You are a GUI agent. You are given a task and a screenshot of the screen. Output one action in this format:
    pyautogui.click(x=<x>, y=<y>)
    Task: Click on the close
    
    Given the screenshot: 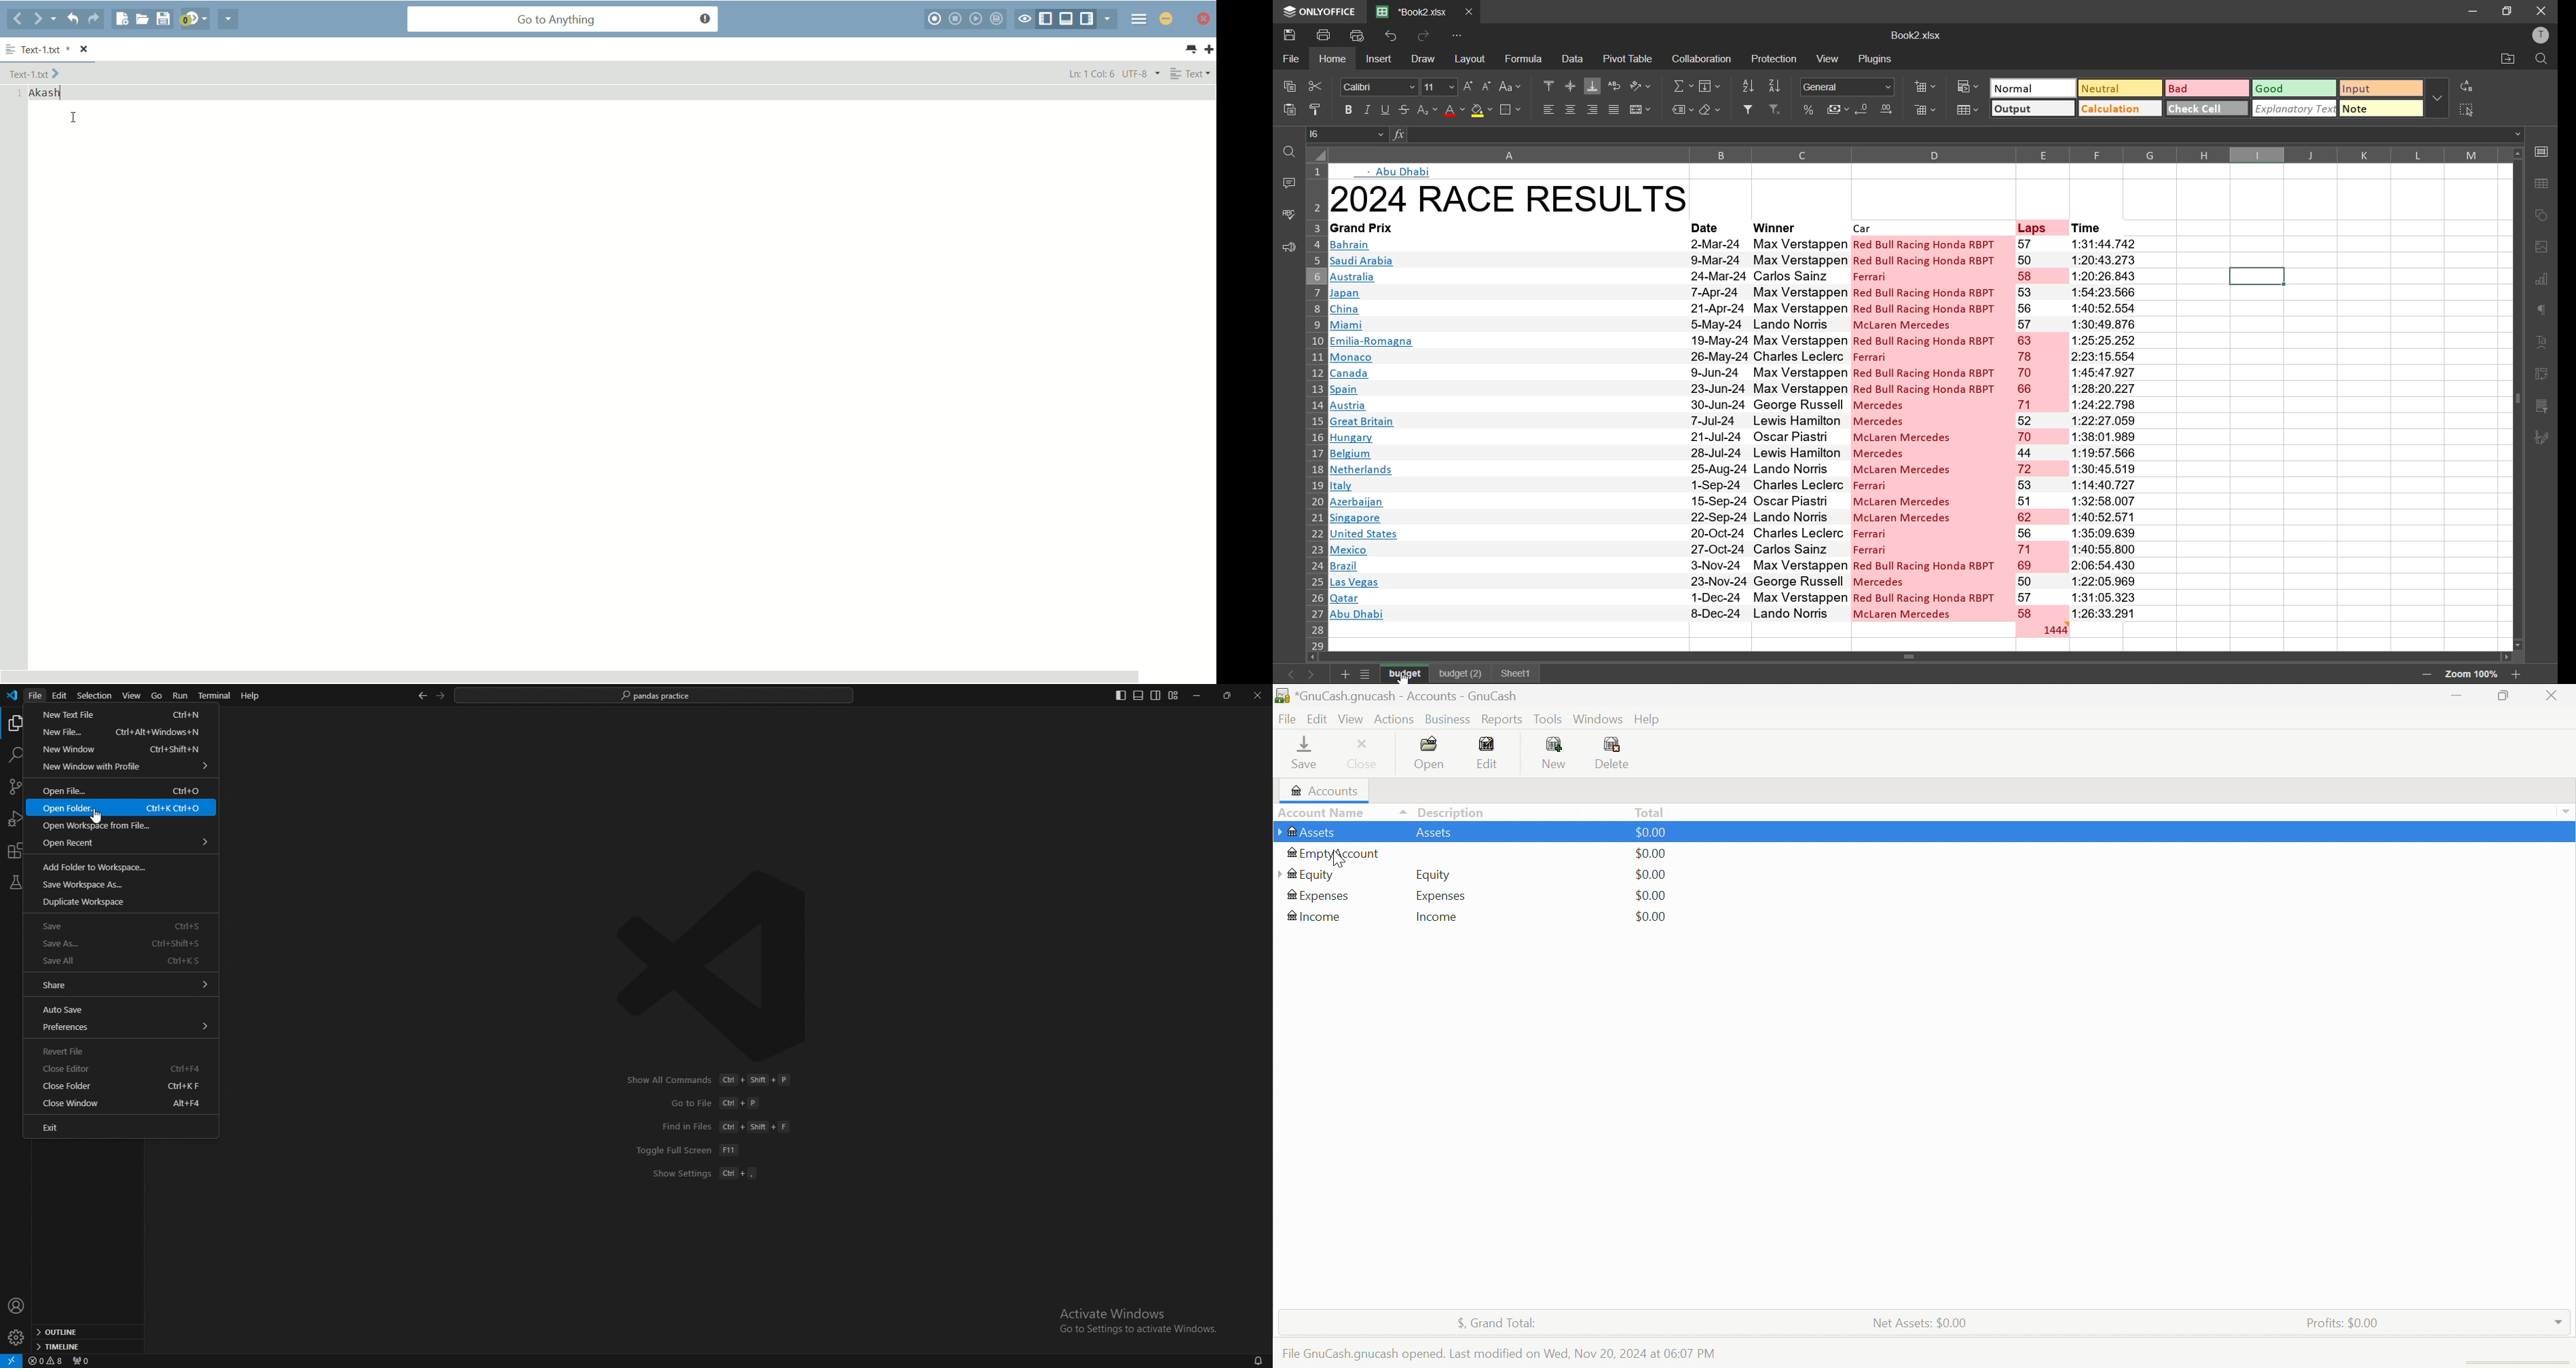 What is the action you would take?
    pyautogui.click(x=1258, y=695)
    